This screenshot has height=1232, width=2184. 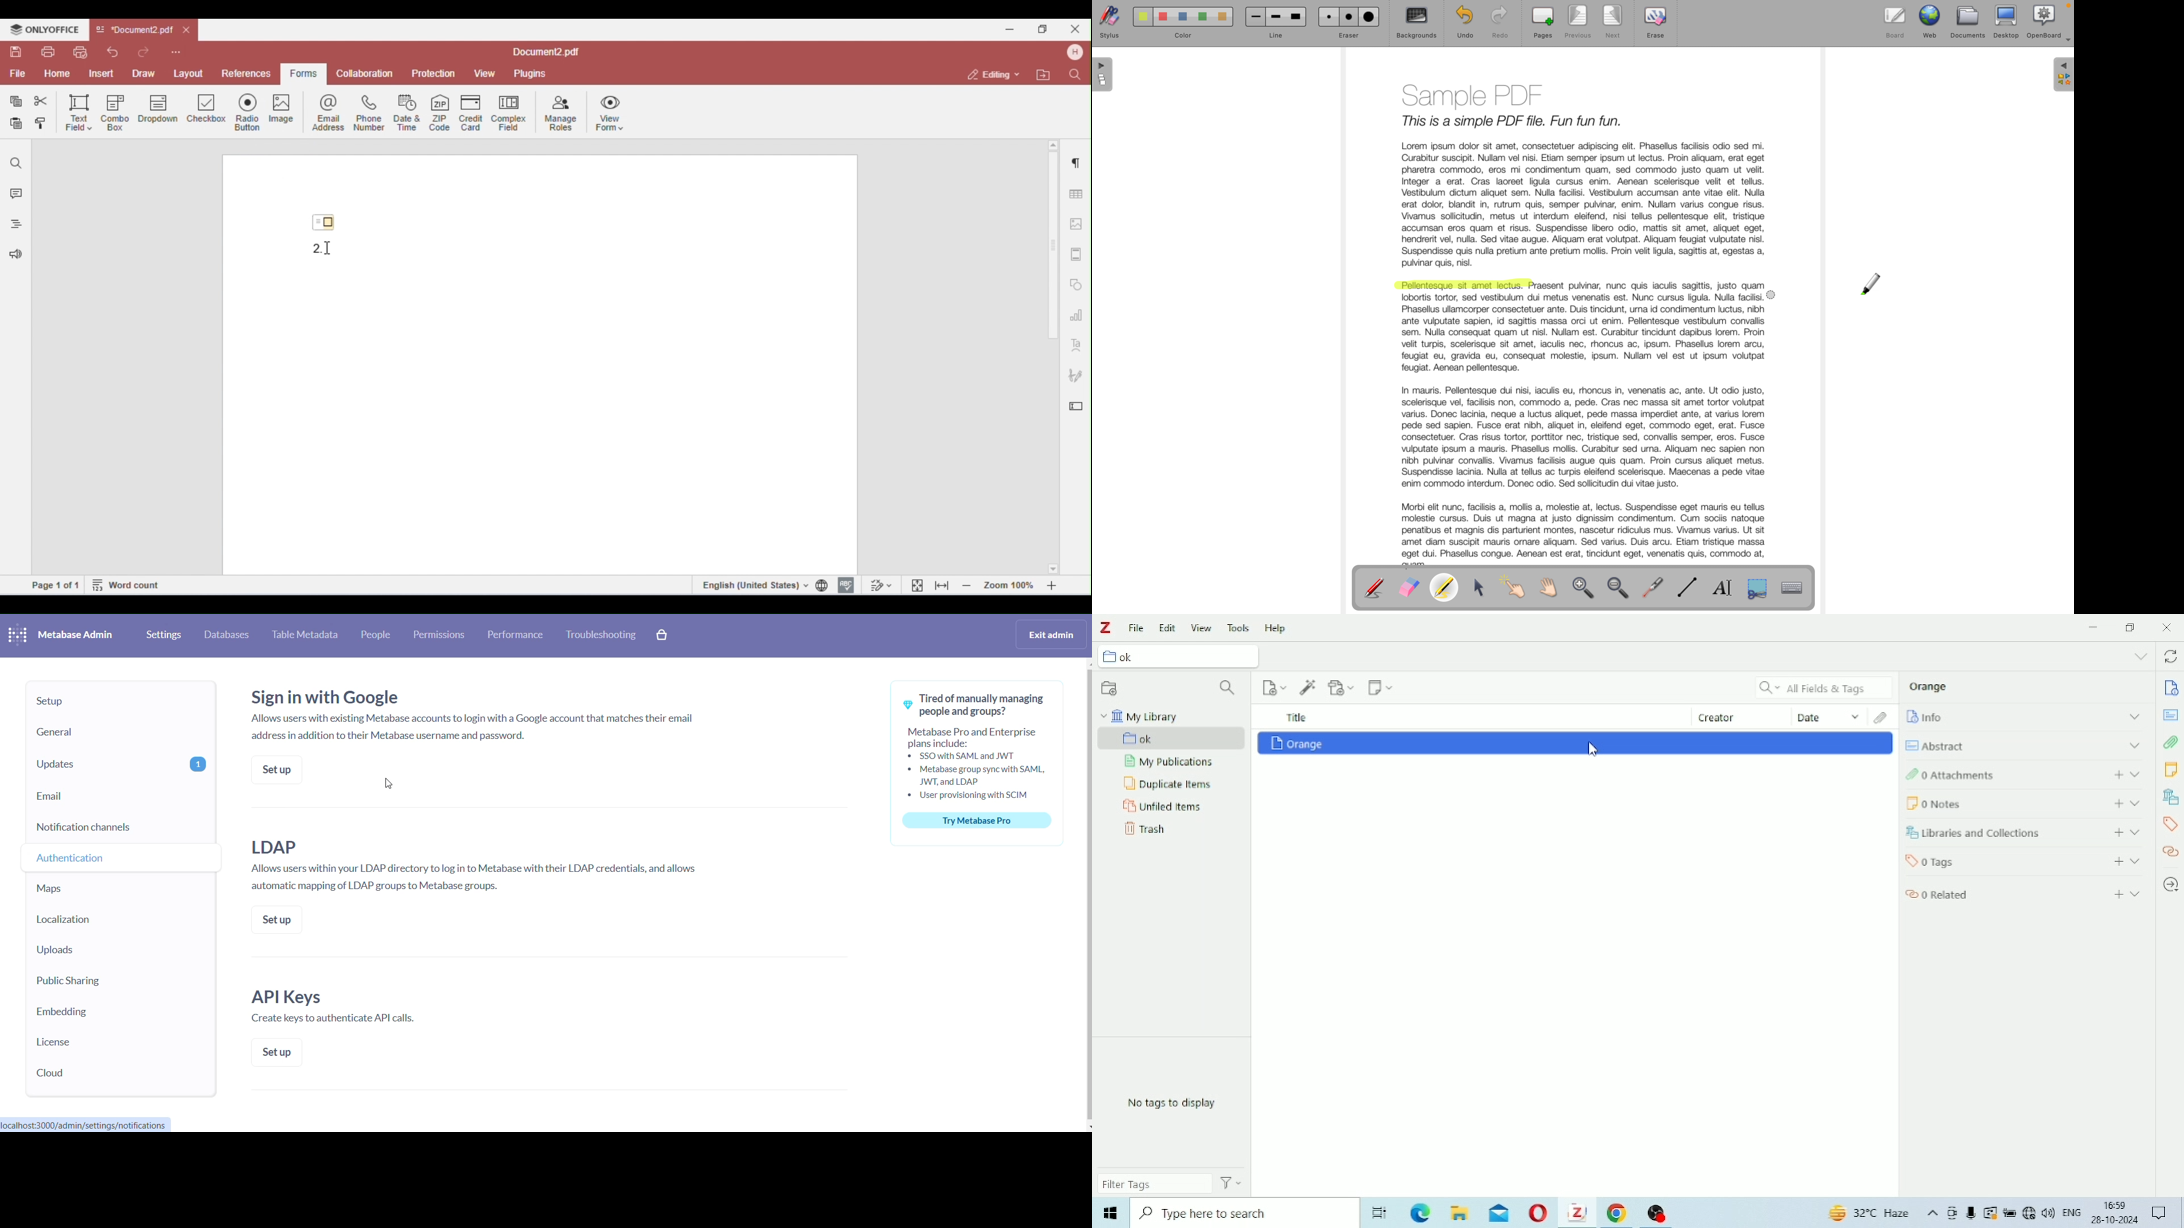 What do you see at coordinates (2024, 860) in the screenshot?
I see `Tags` at bounding box center [2024, 860].